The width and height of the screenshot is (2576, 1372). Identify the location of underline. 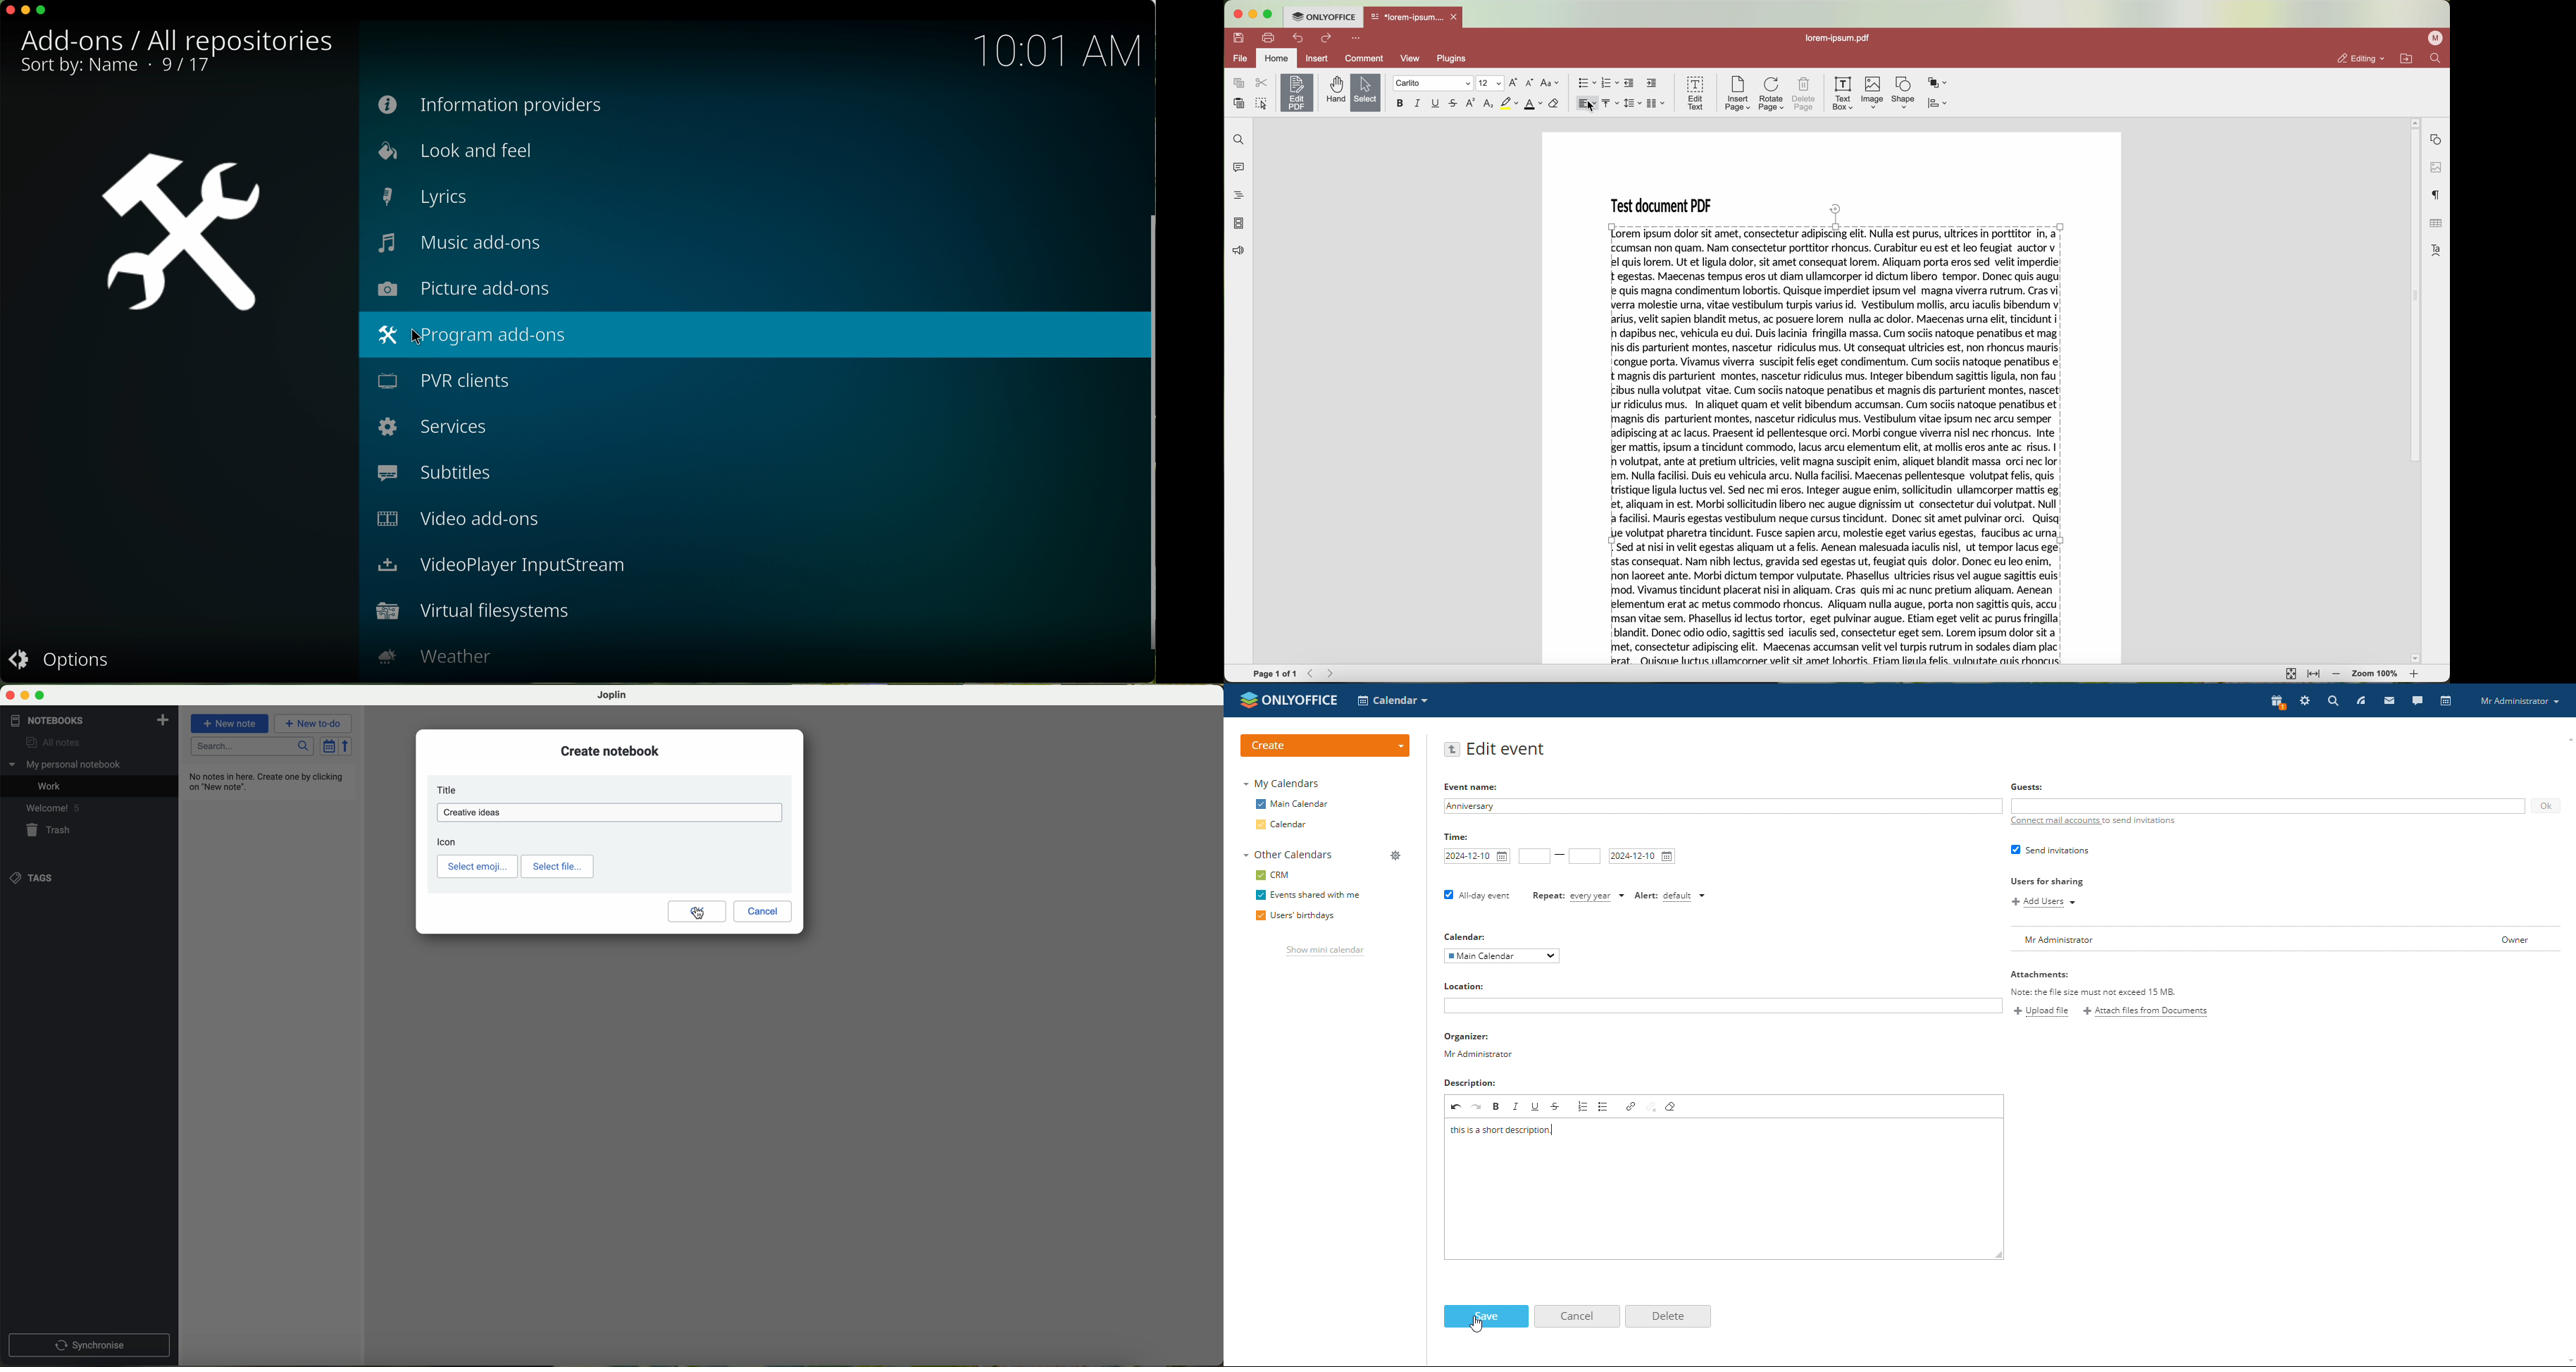
(1437, 104).